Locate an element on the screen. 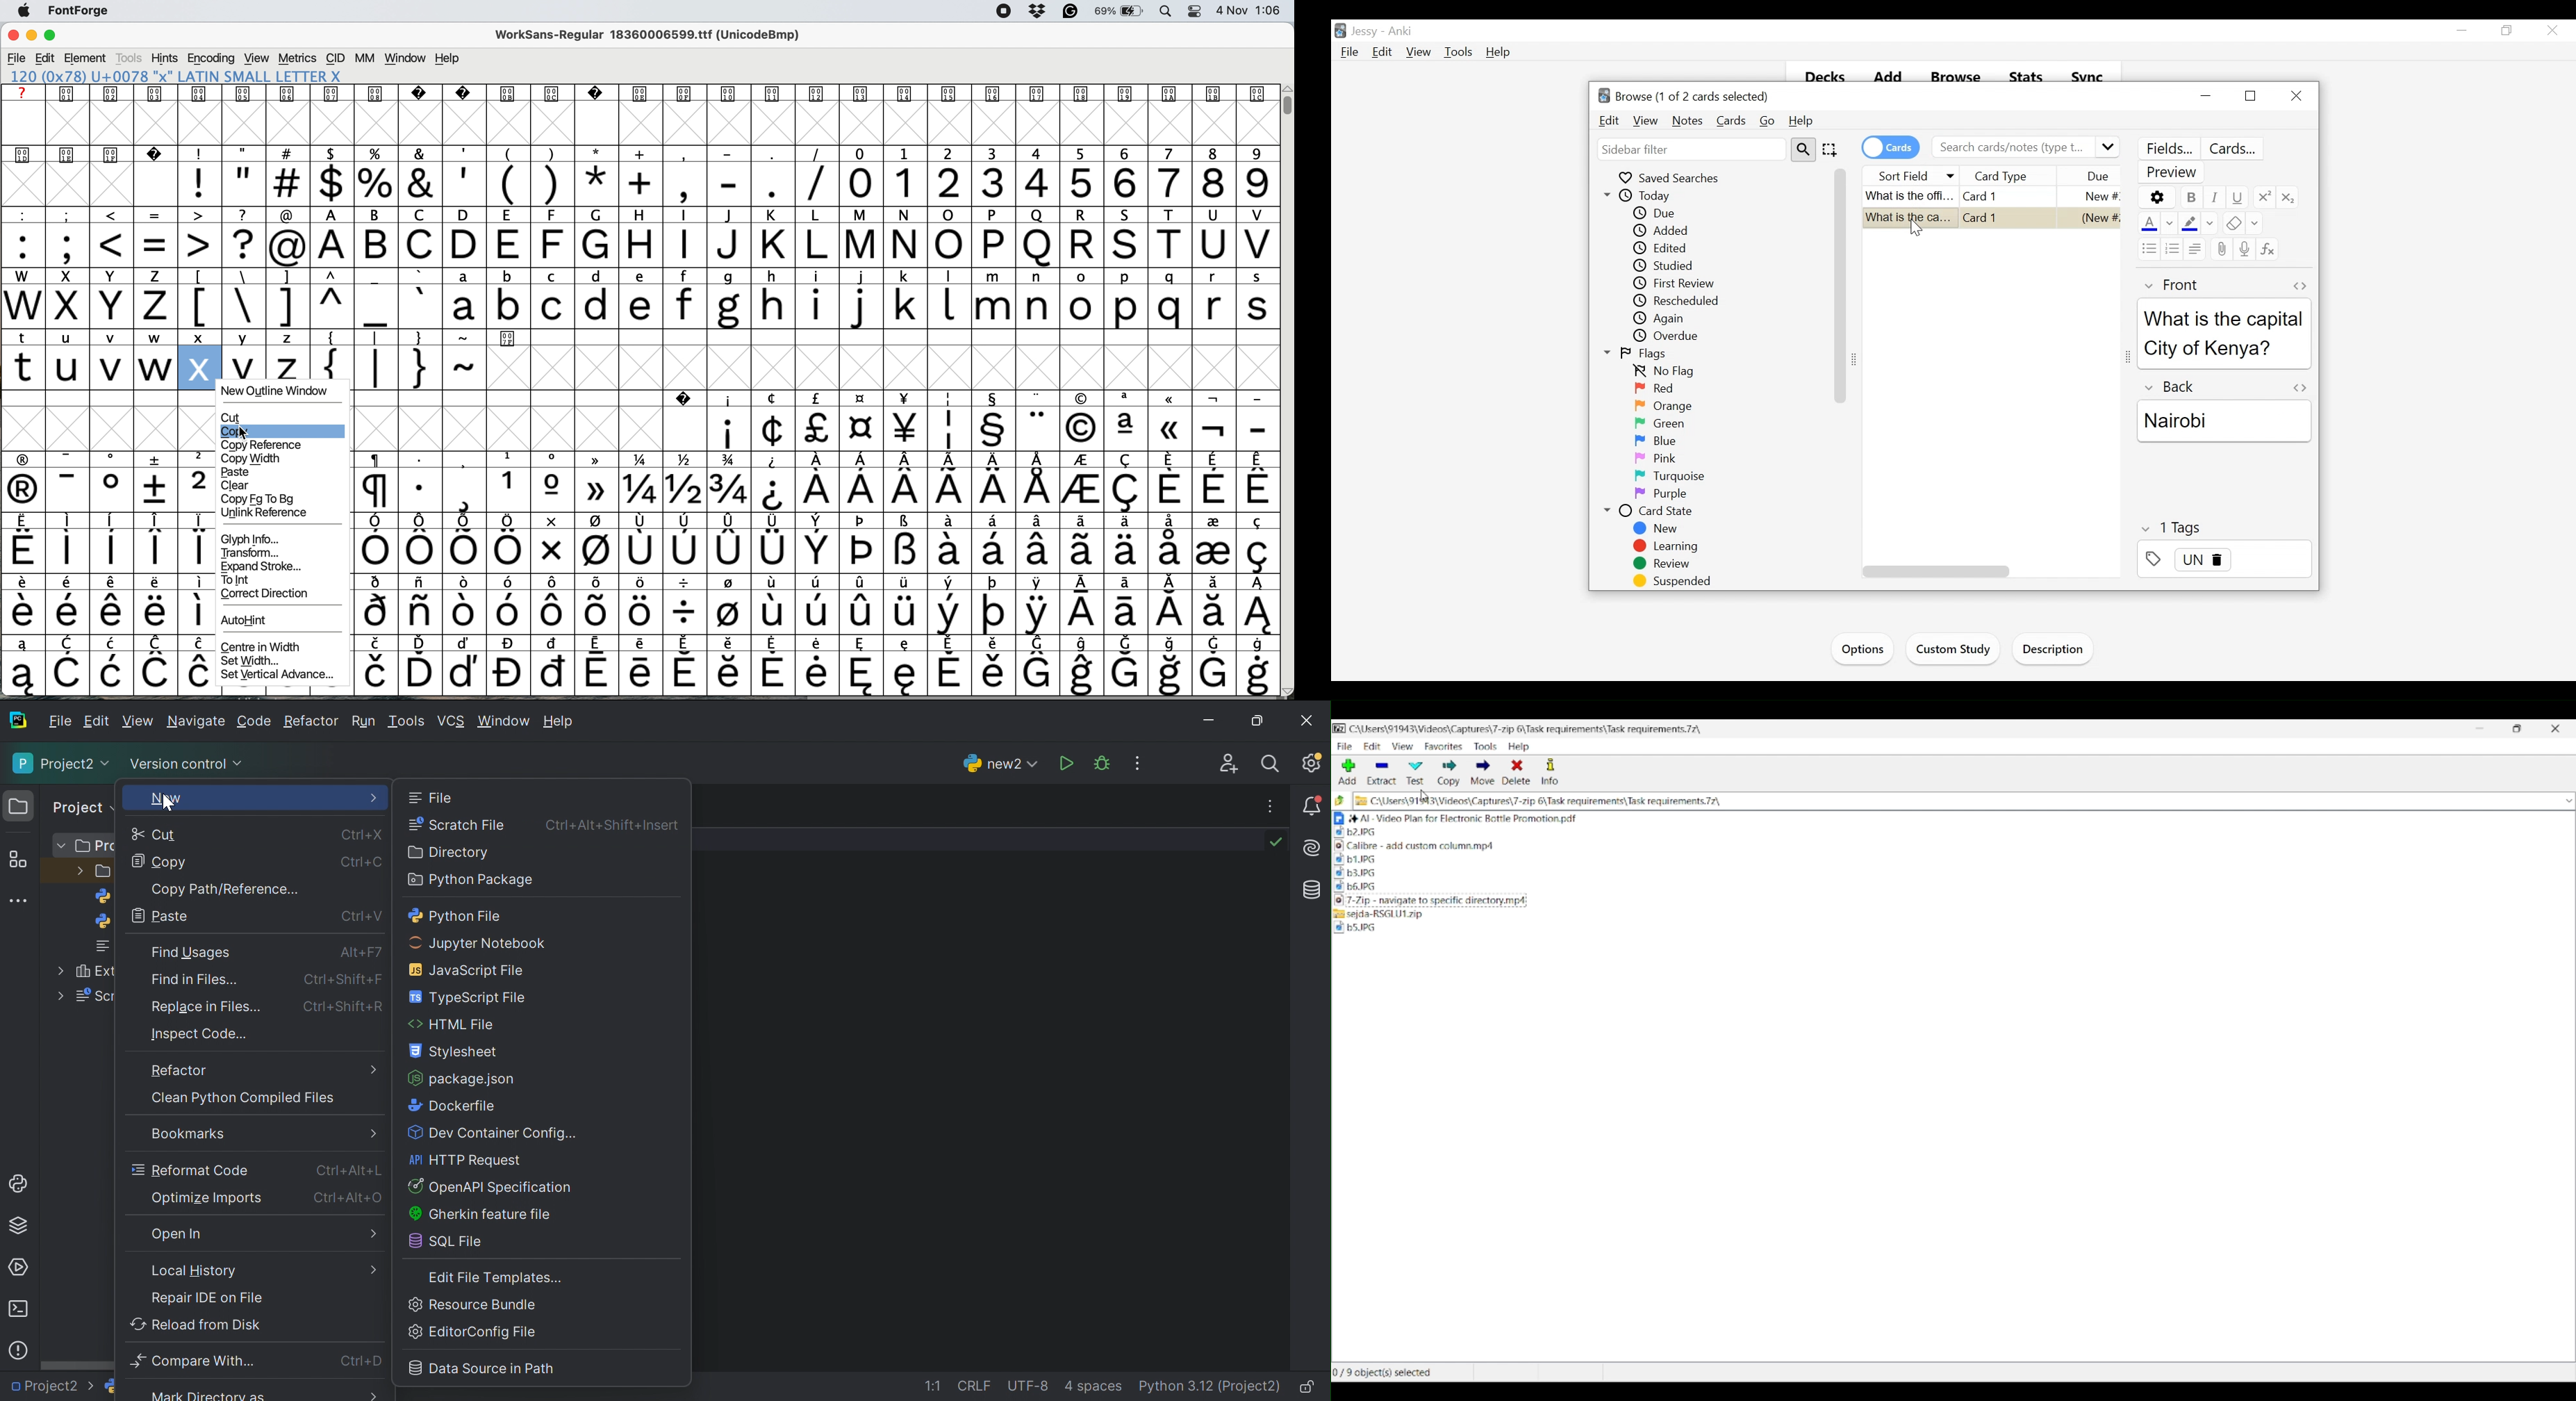  date and time is located at coordinates (1250, 10).